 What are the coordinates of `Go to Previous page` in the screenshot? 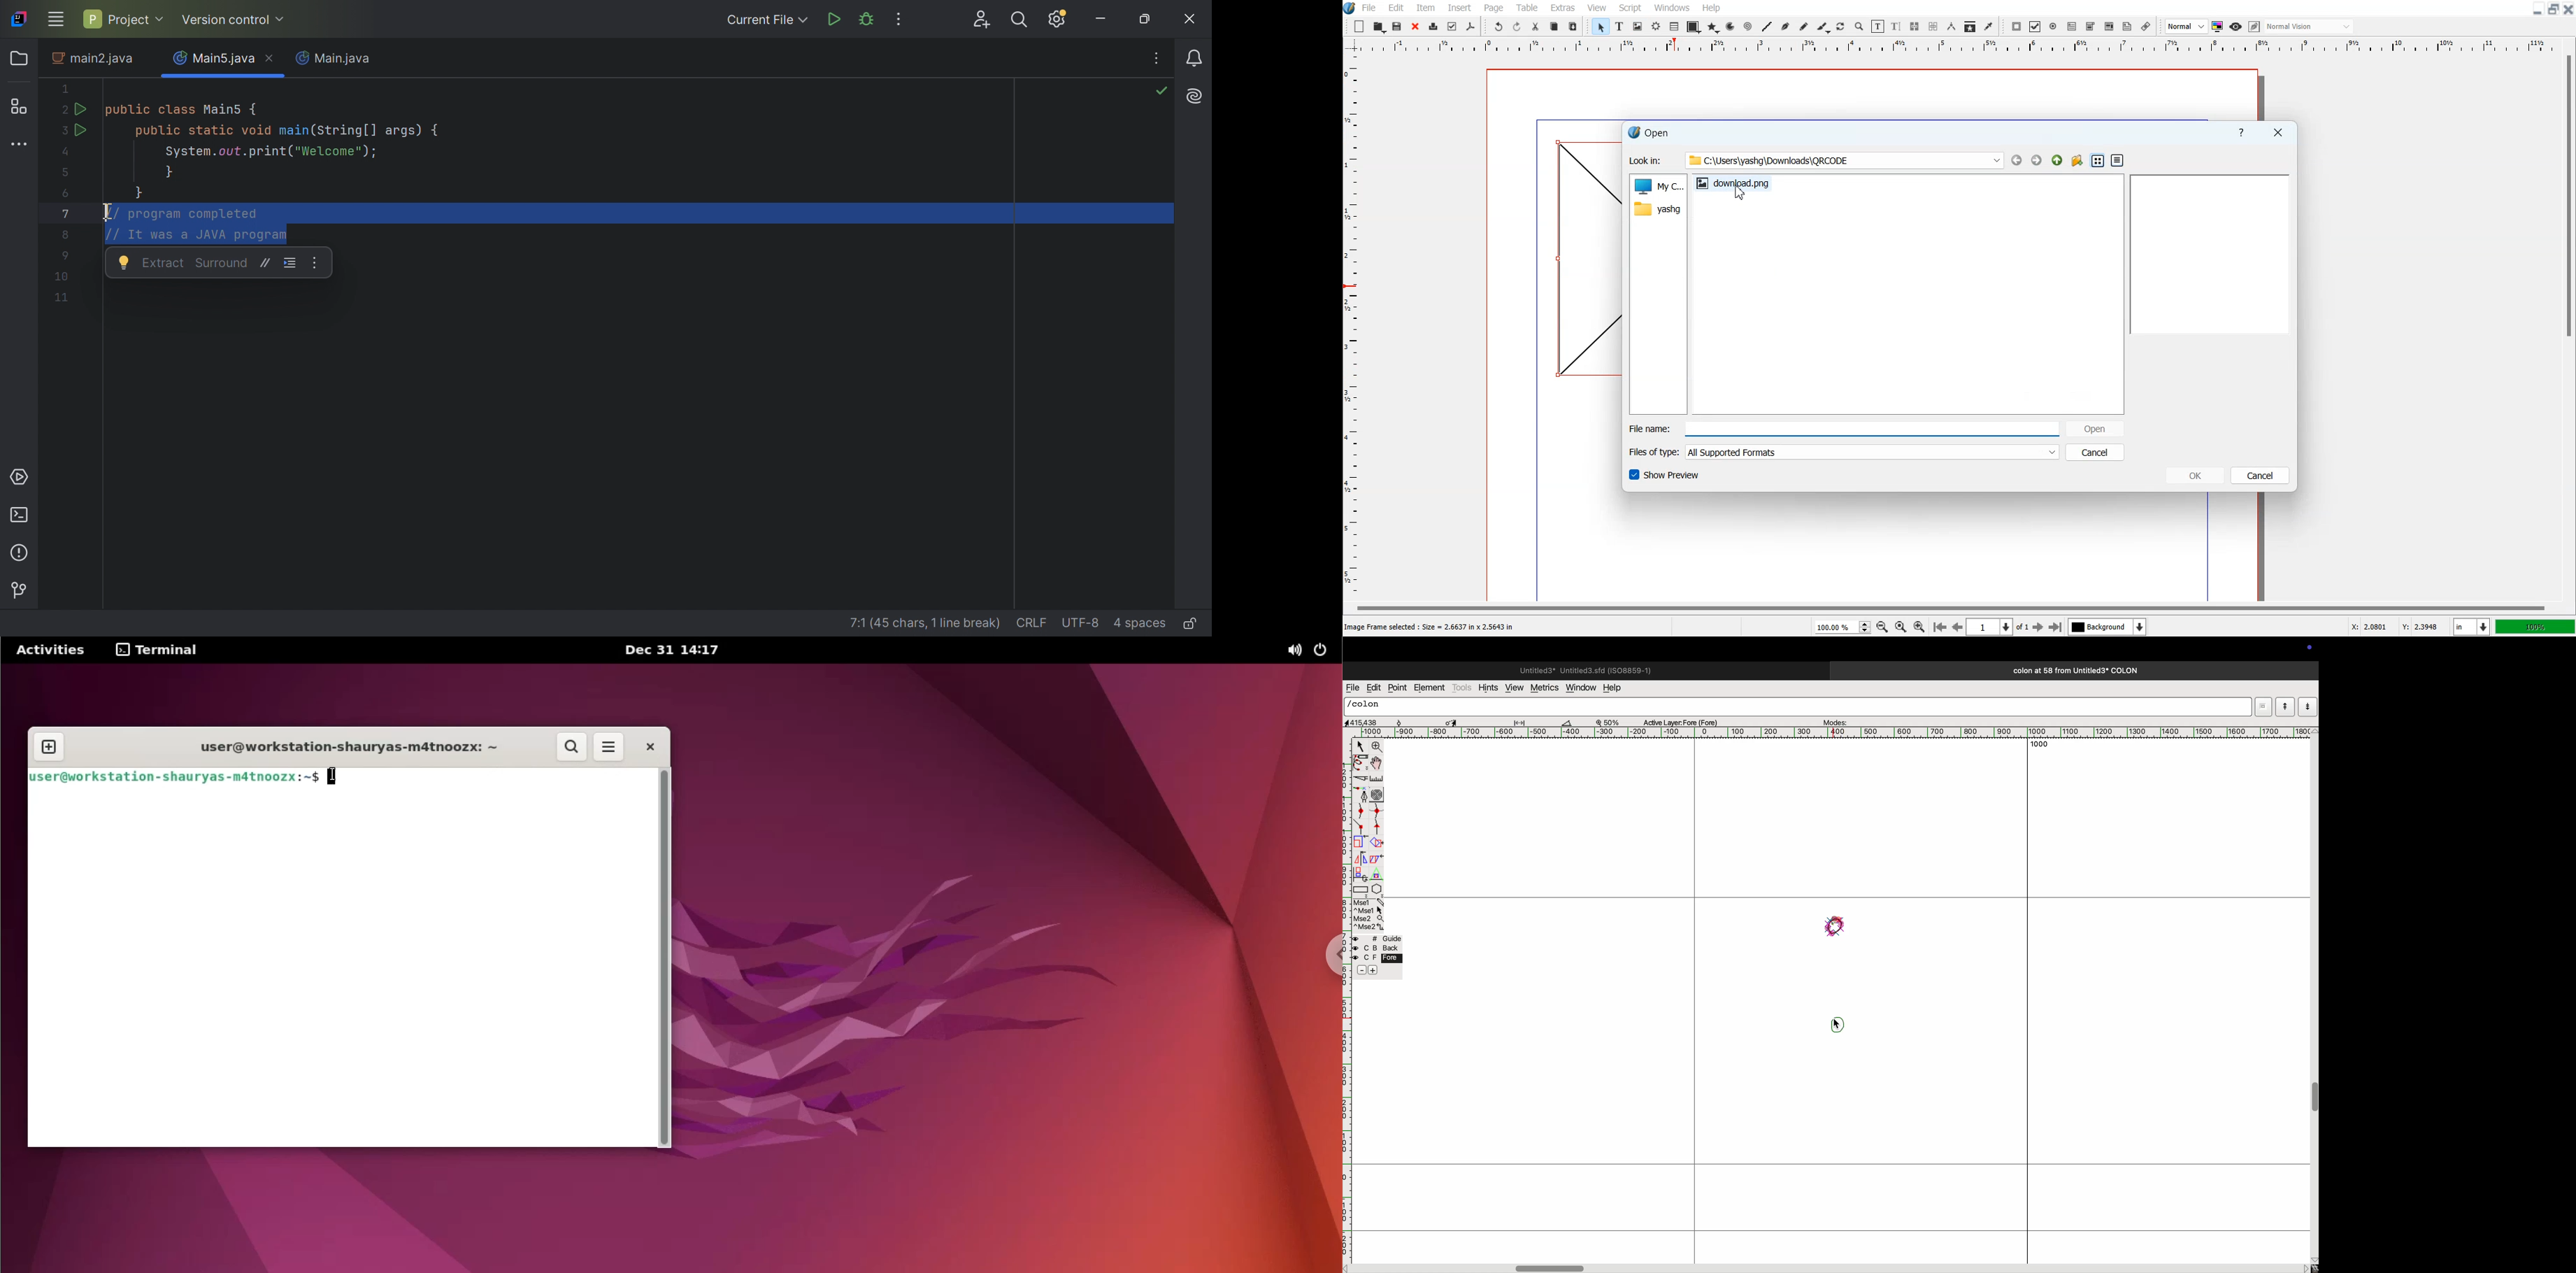 It's located at (1957, 627).